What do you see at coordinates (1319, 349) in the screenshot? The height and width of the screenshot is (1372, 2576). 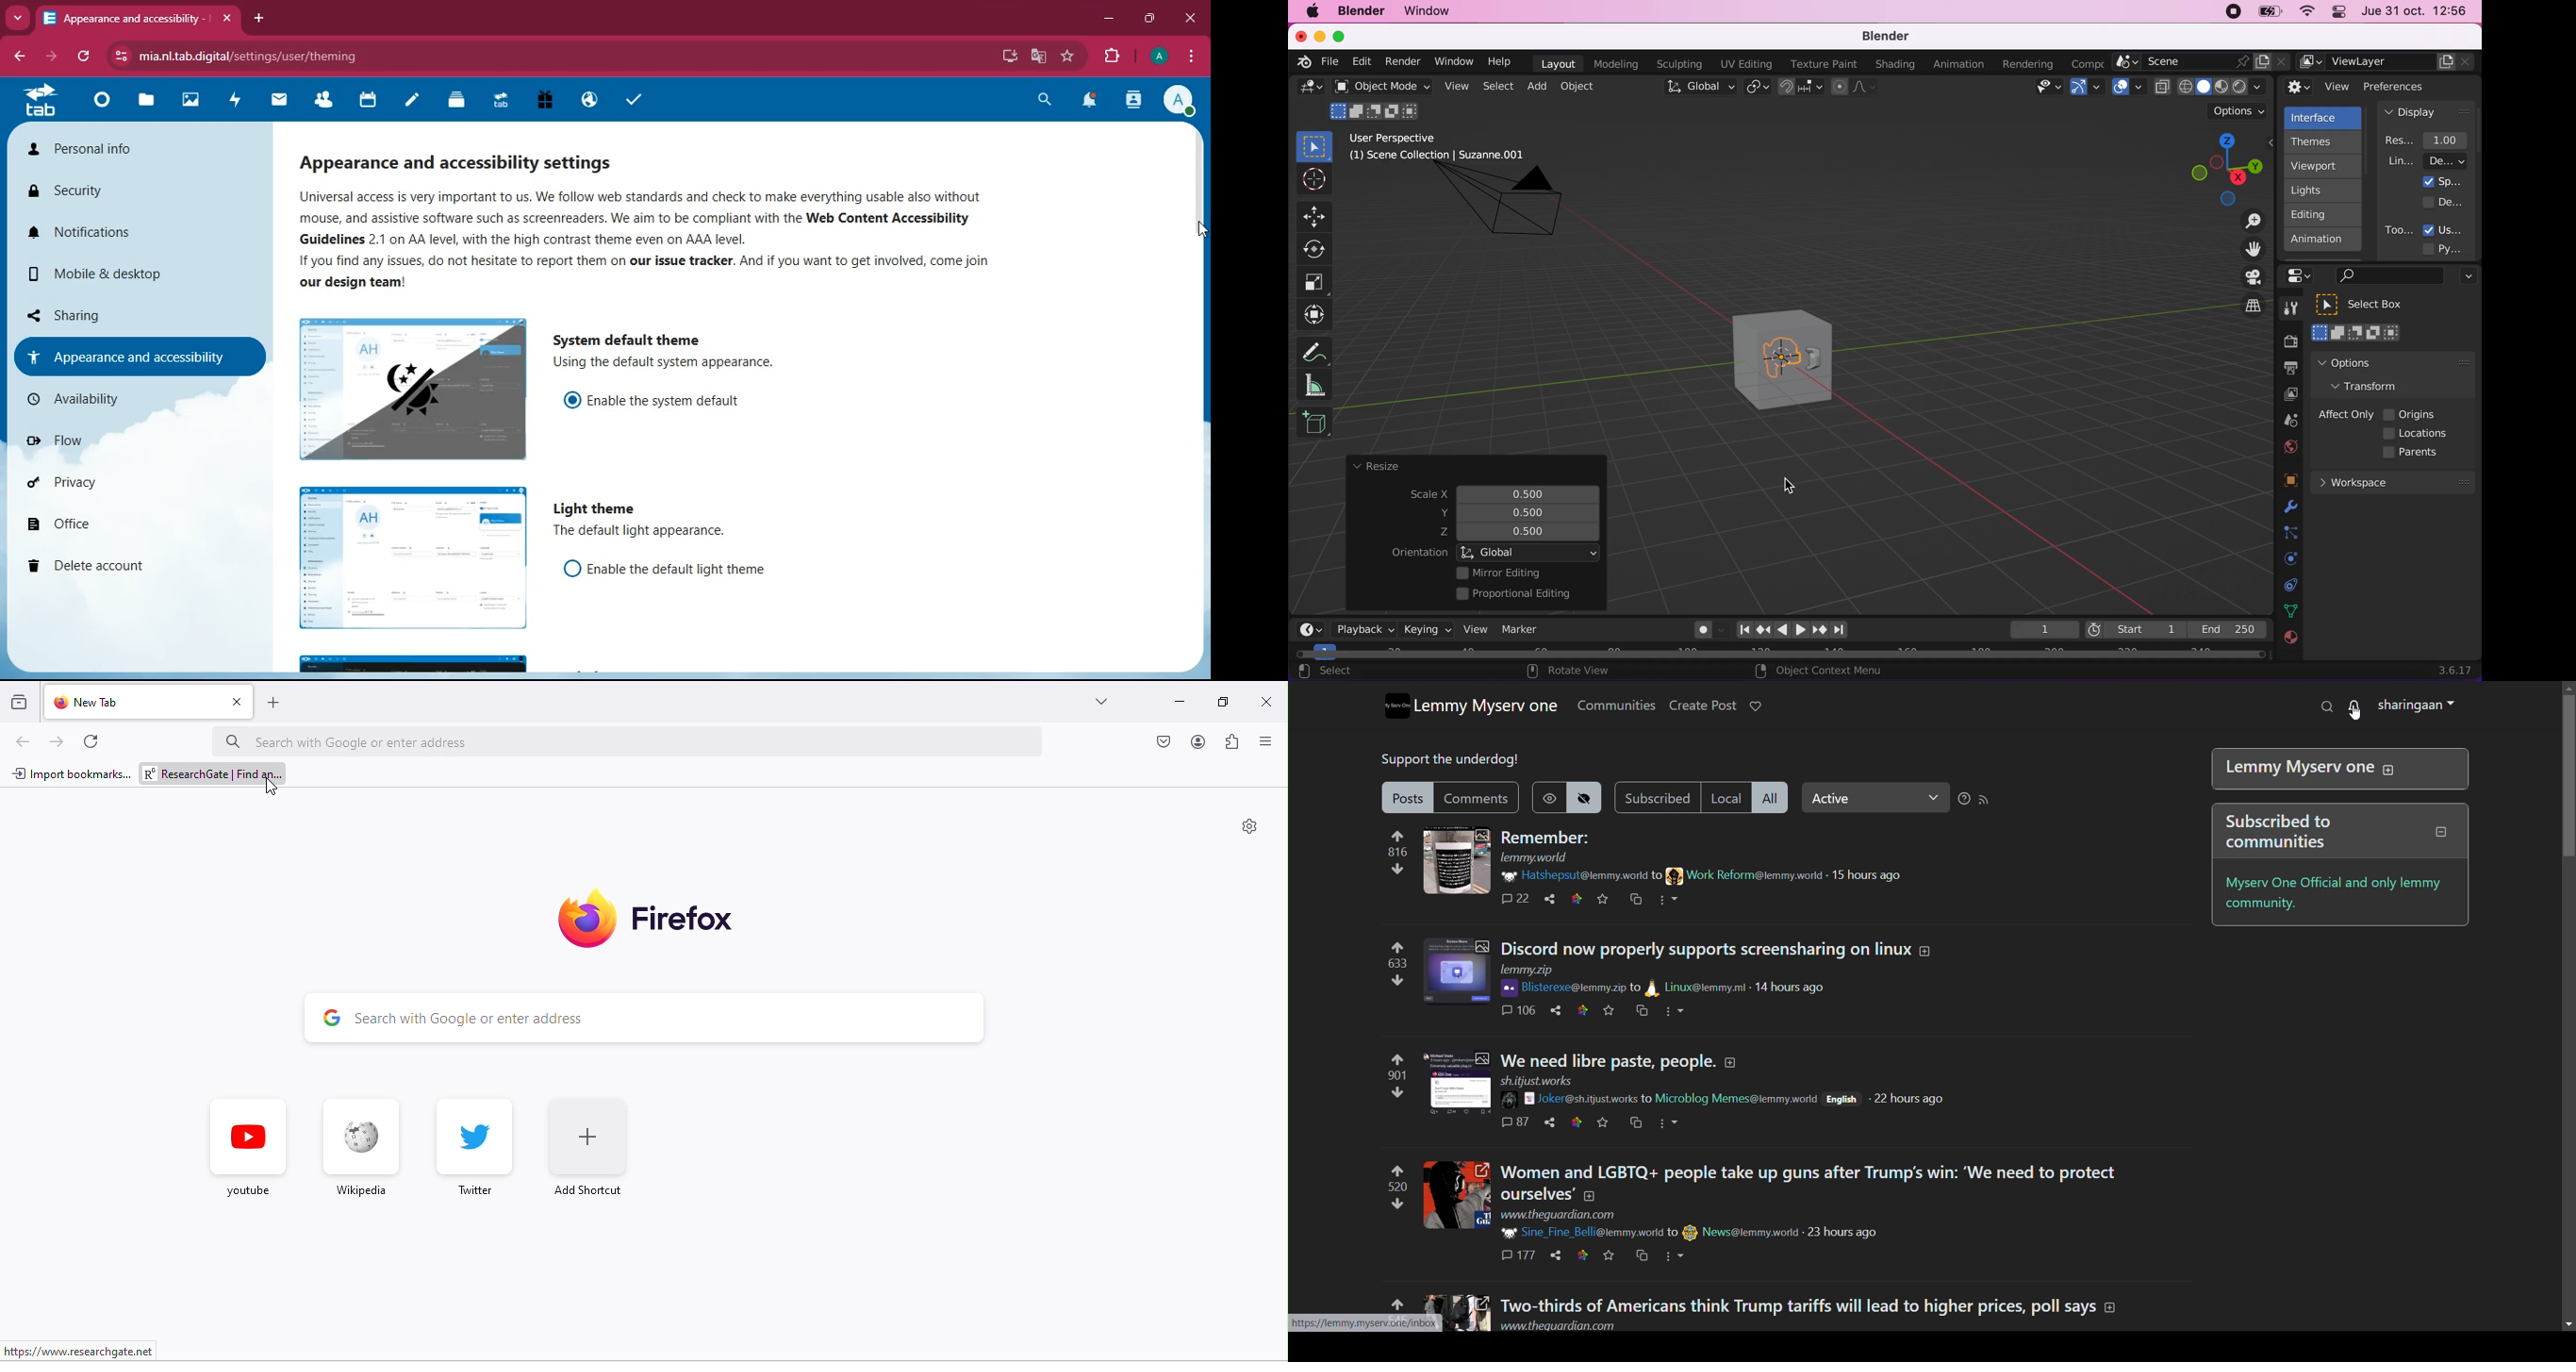 I see `annotate` at bounding box center [1319, 349].